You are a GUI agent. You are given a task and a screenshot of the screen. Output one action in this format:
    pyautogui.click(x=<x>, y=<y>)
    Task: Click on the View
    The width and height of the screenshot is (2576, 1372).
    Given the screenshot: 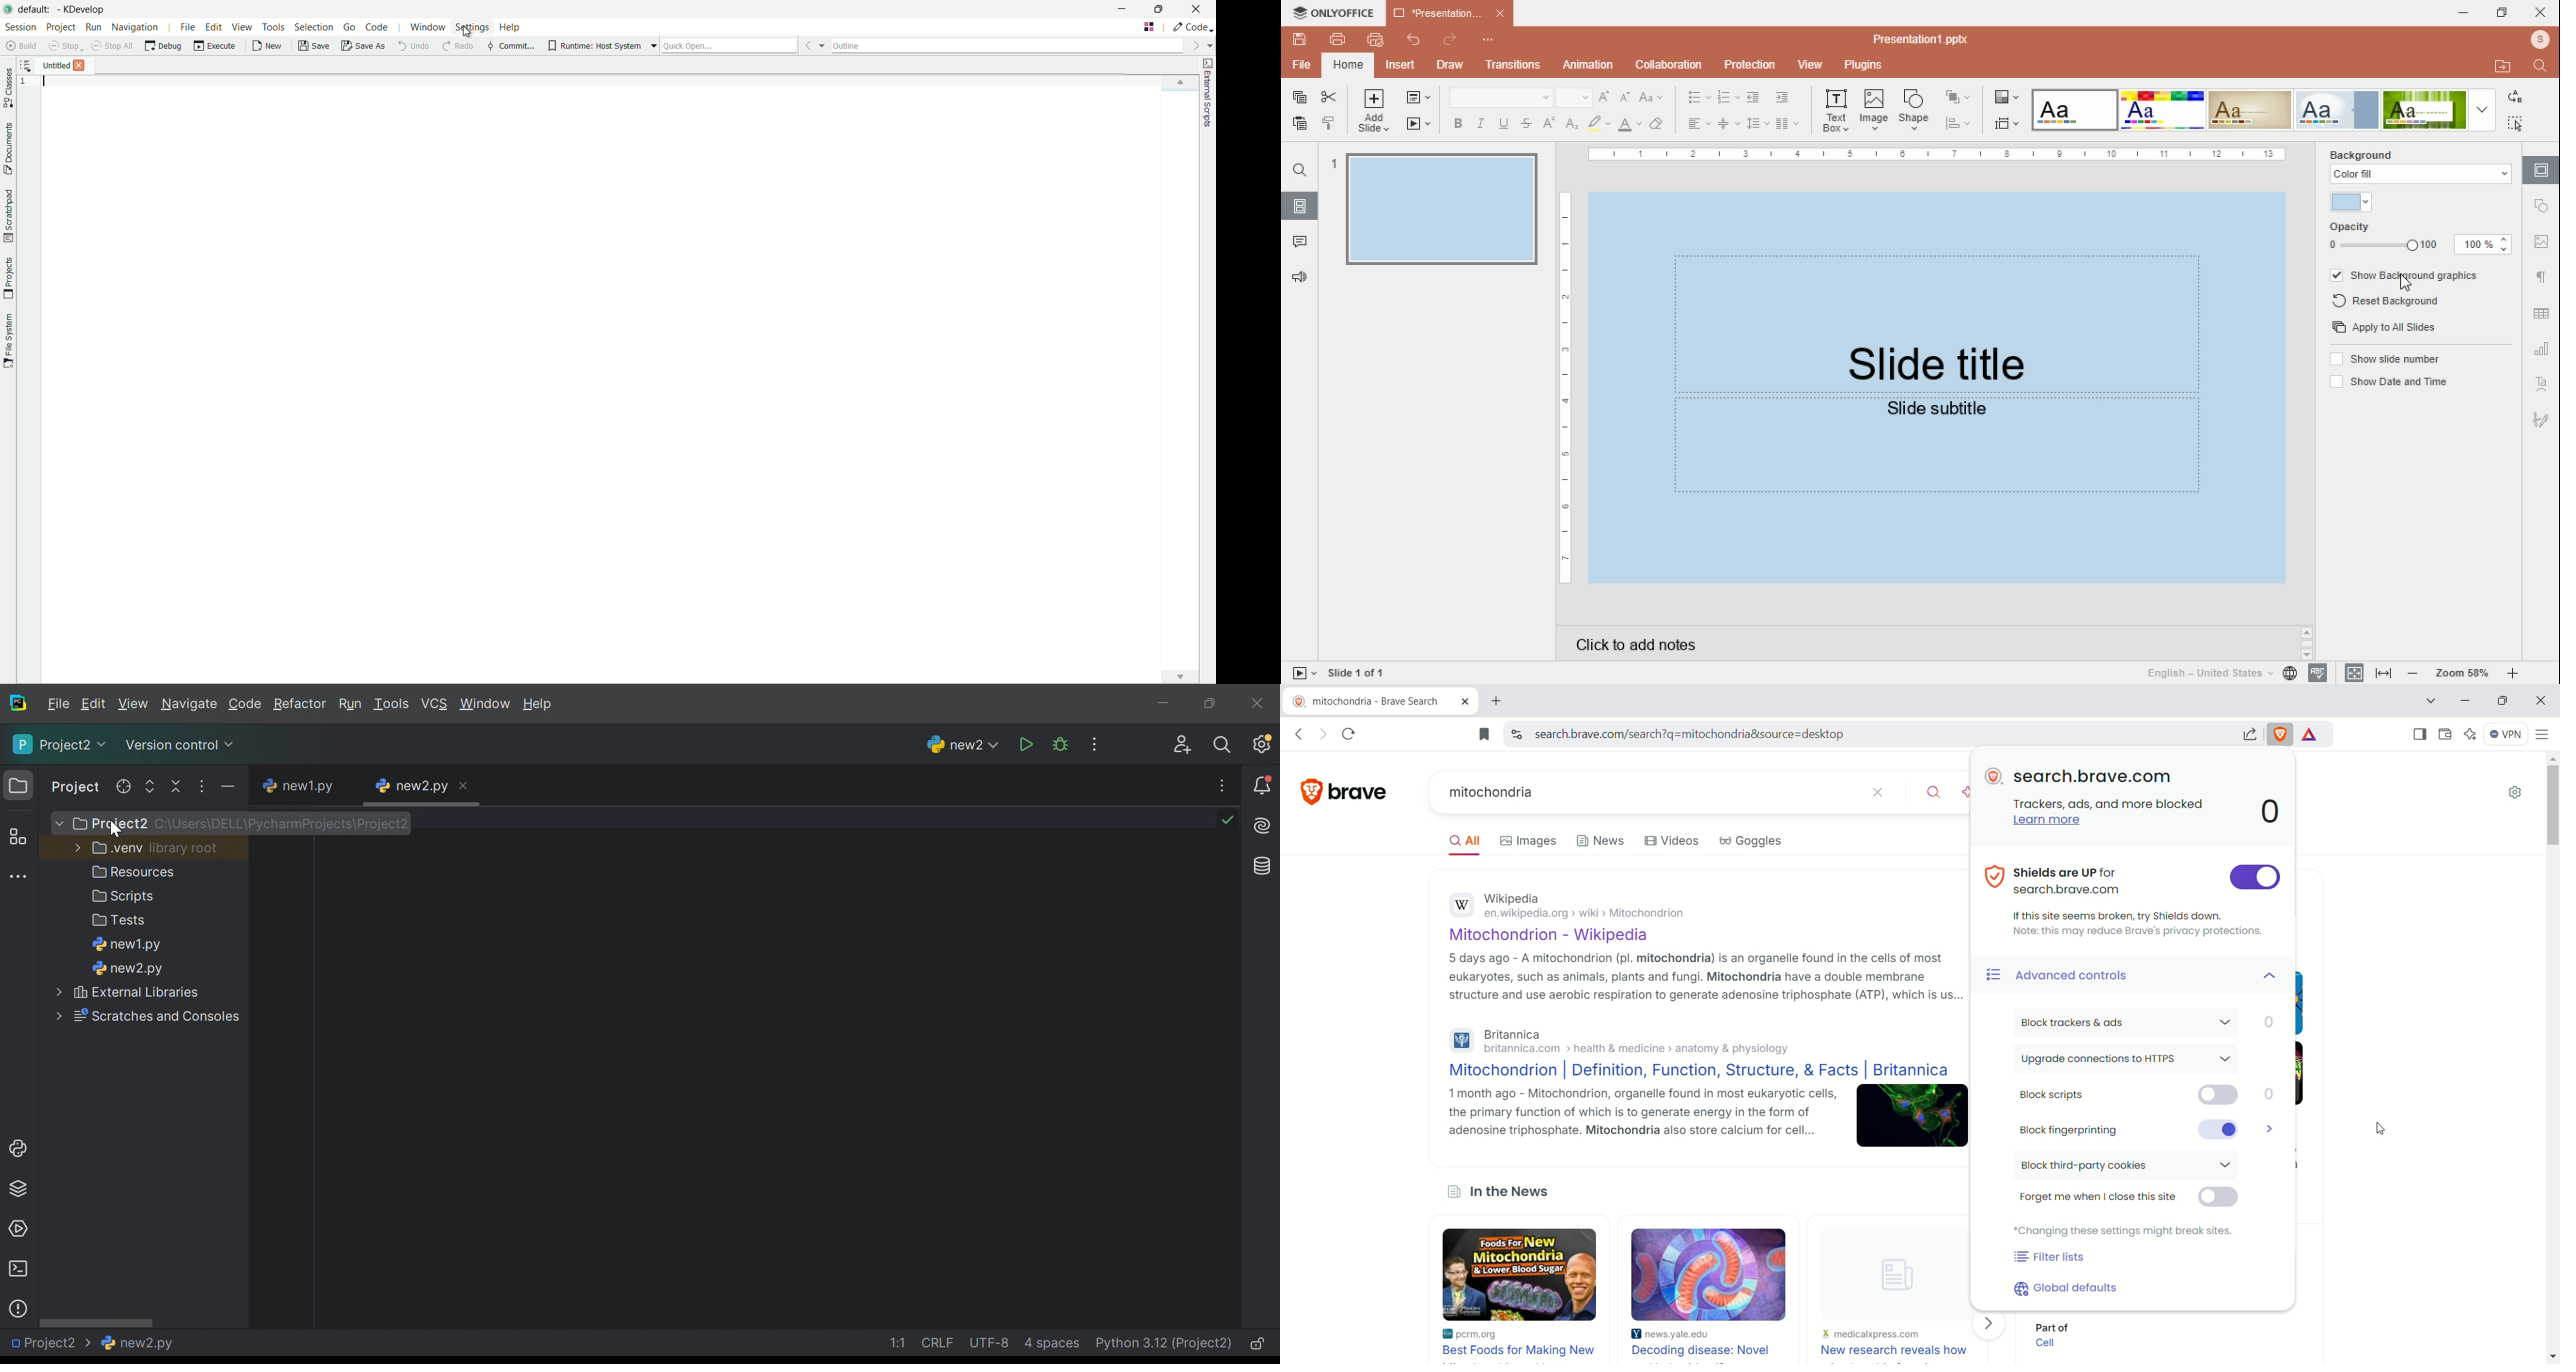 What is the action you would take?
    pyautogui.click(x=133, y=703)
    